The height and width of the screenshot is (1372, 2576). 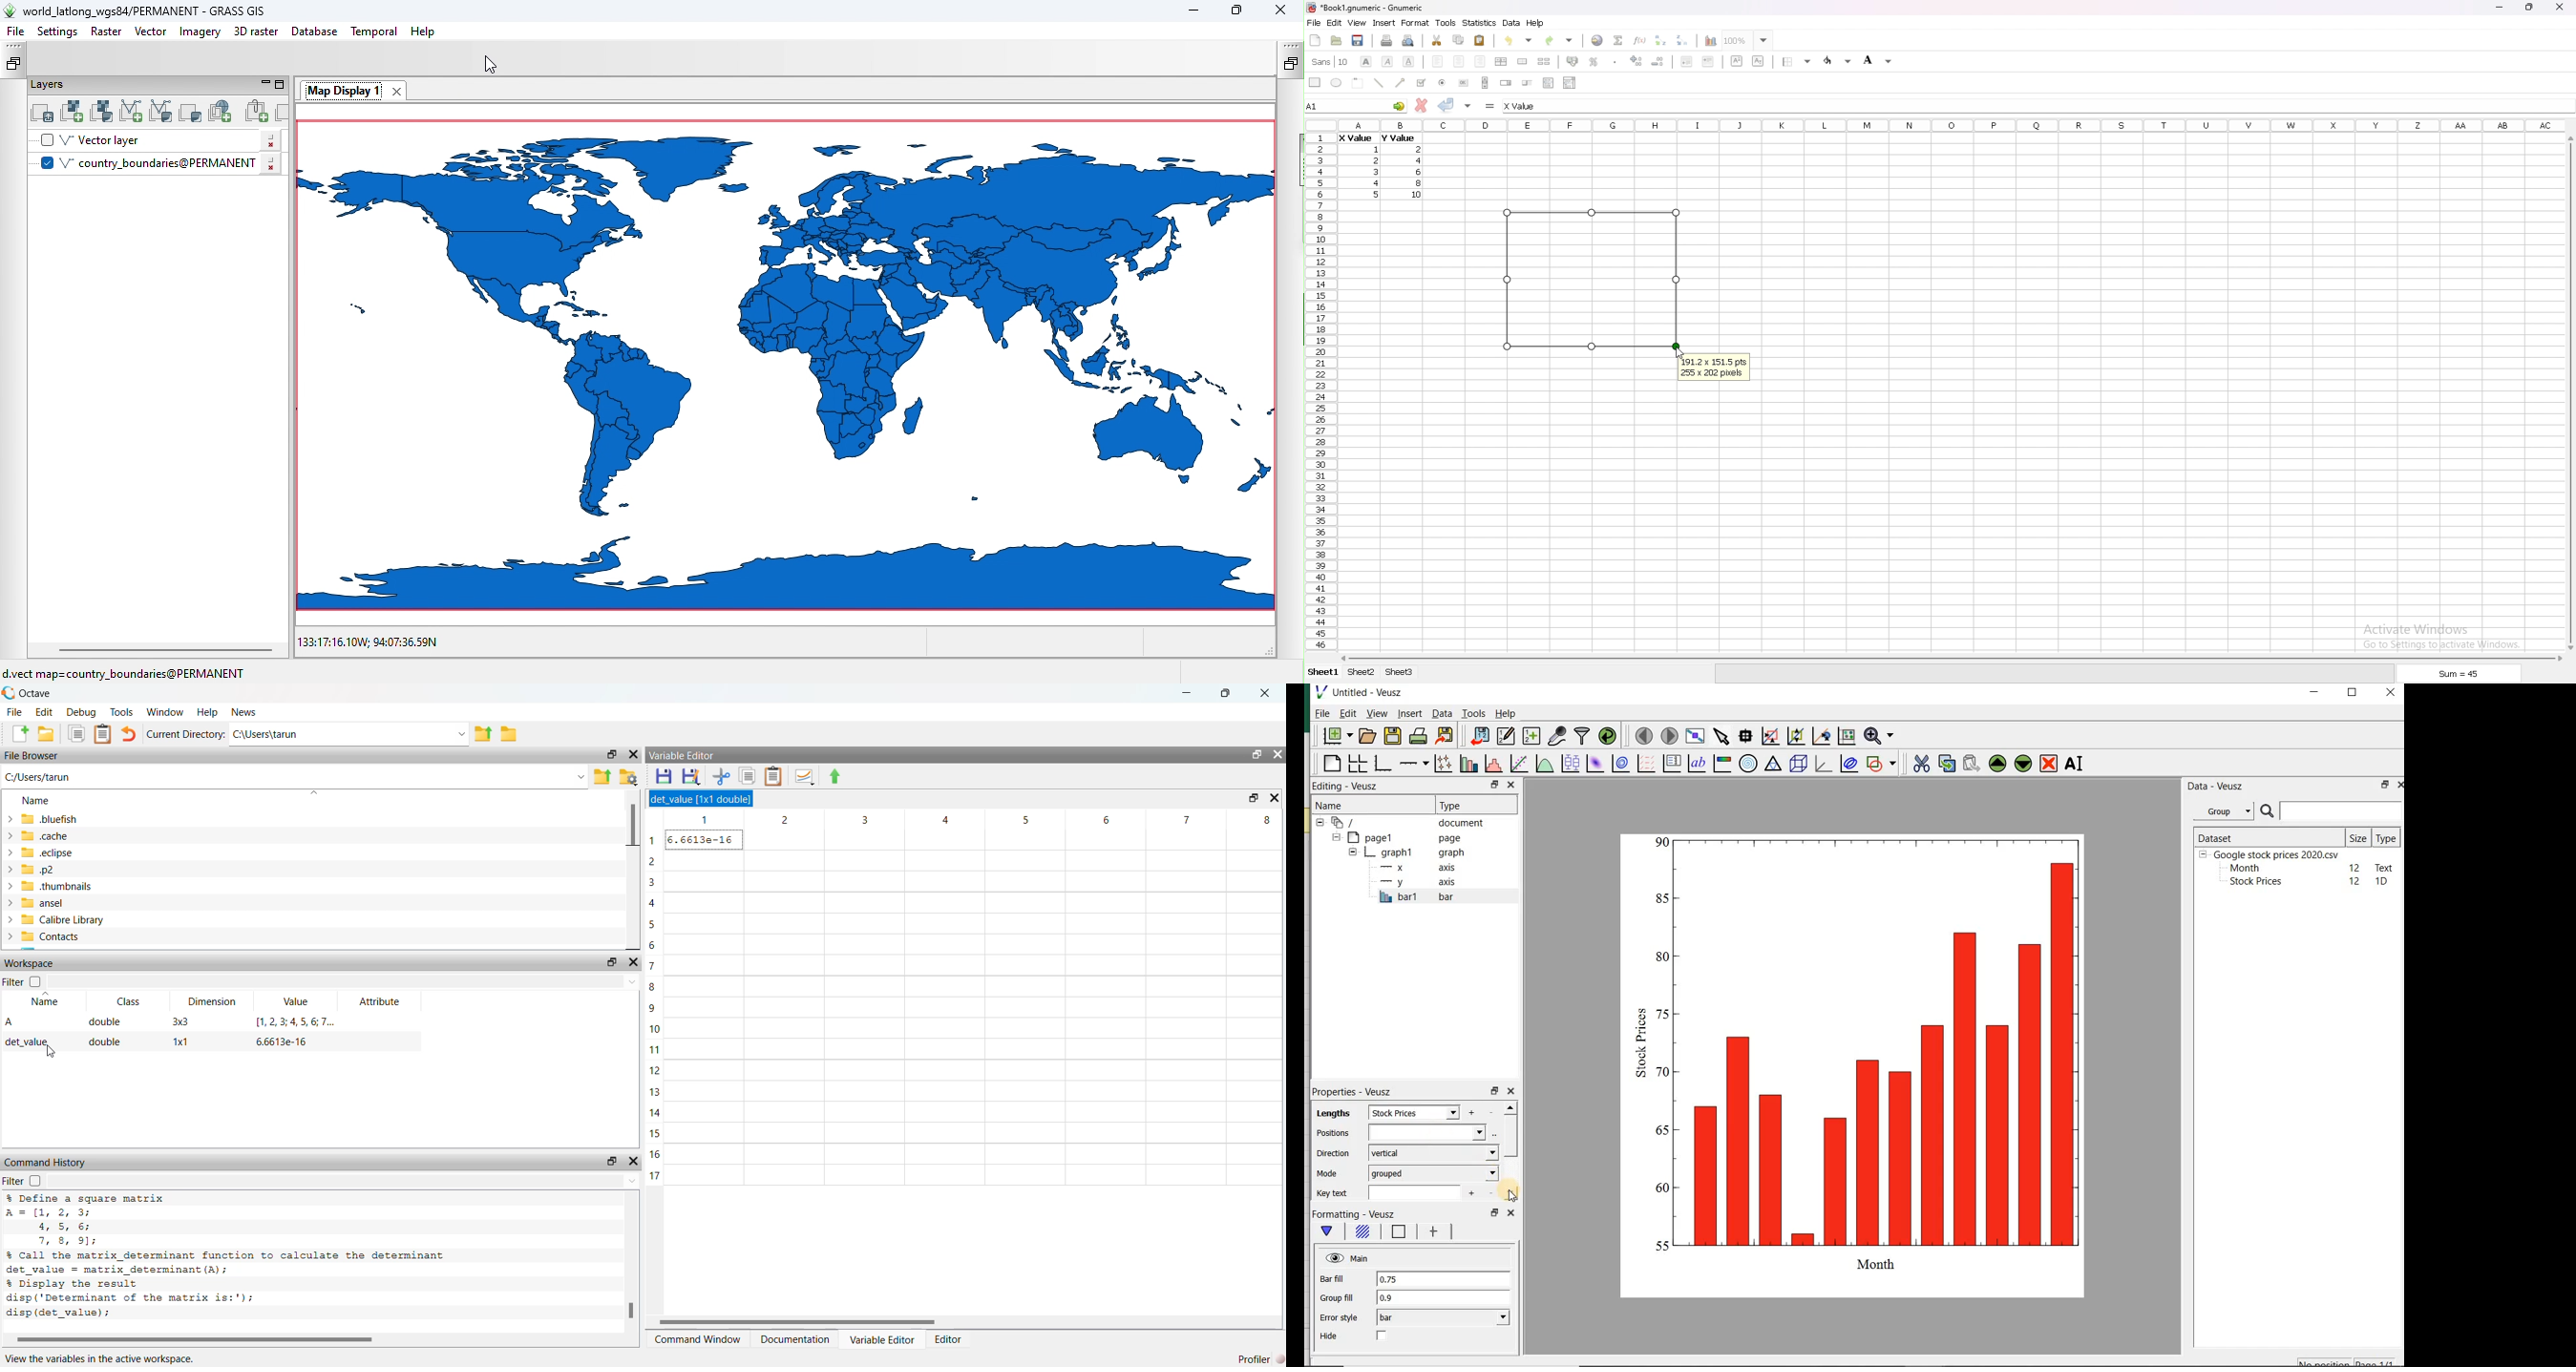 I want to click on value, so click(x=1376, y=171).